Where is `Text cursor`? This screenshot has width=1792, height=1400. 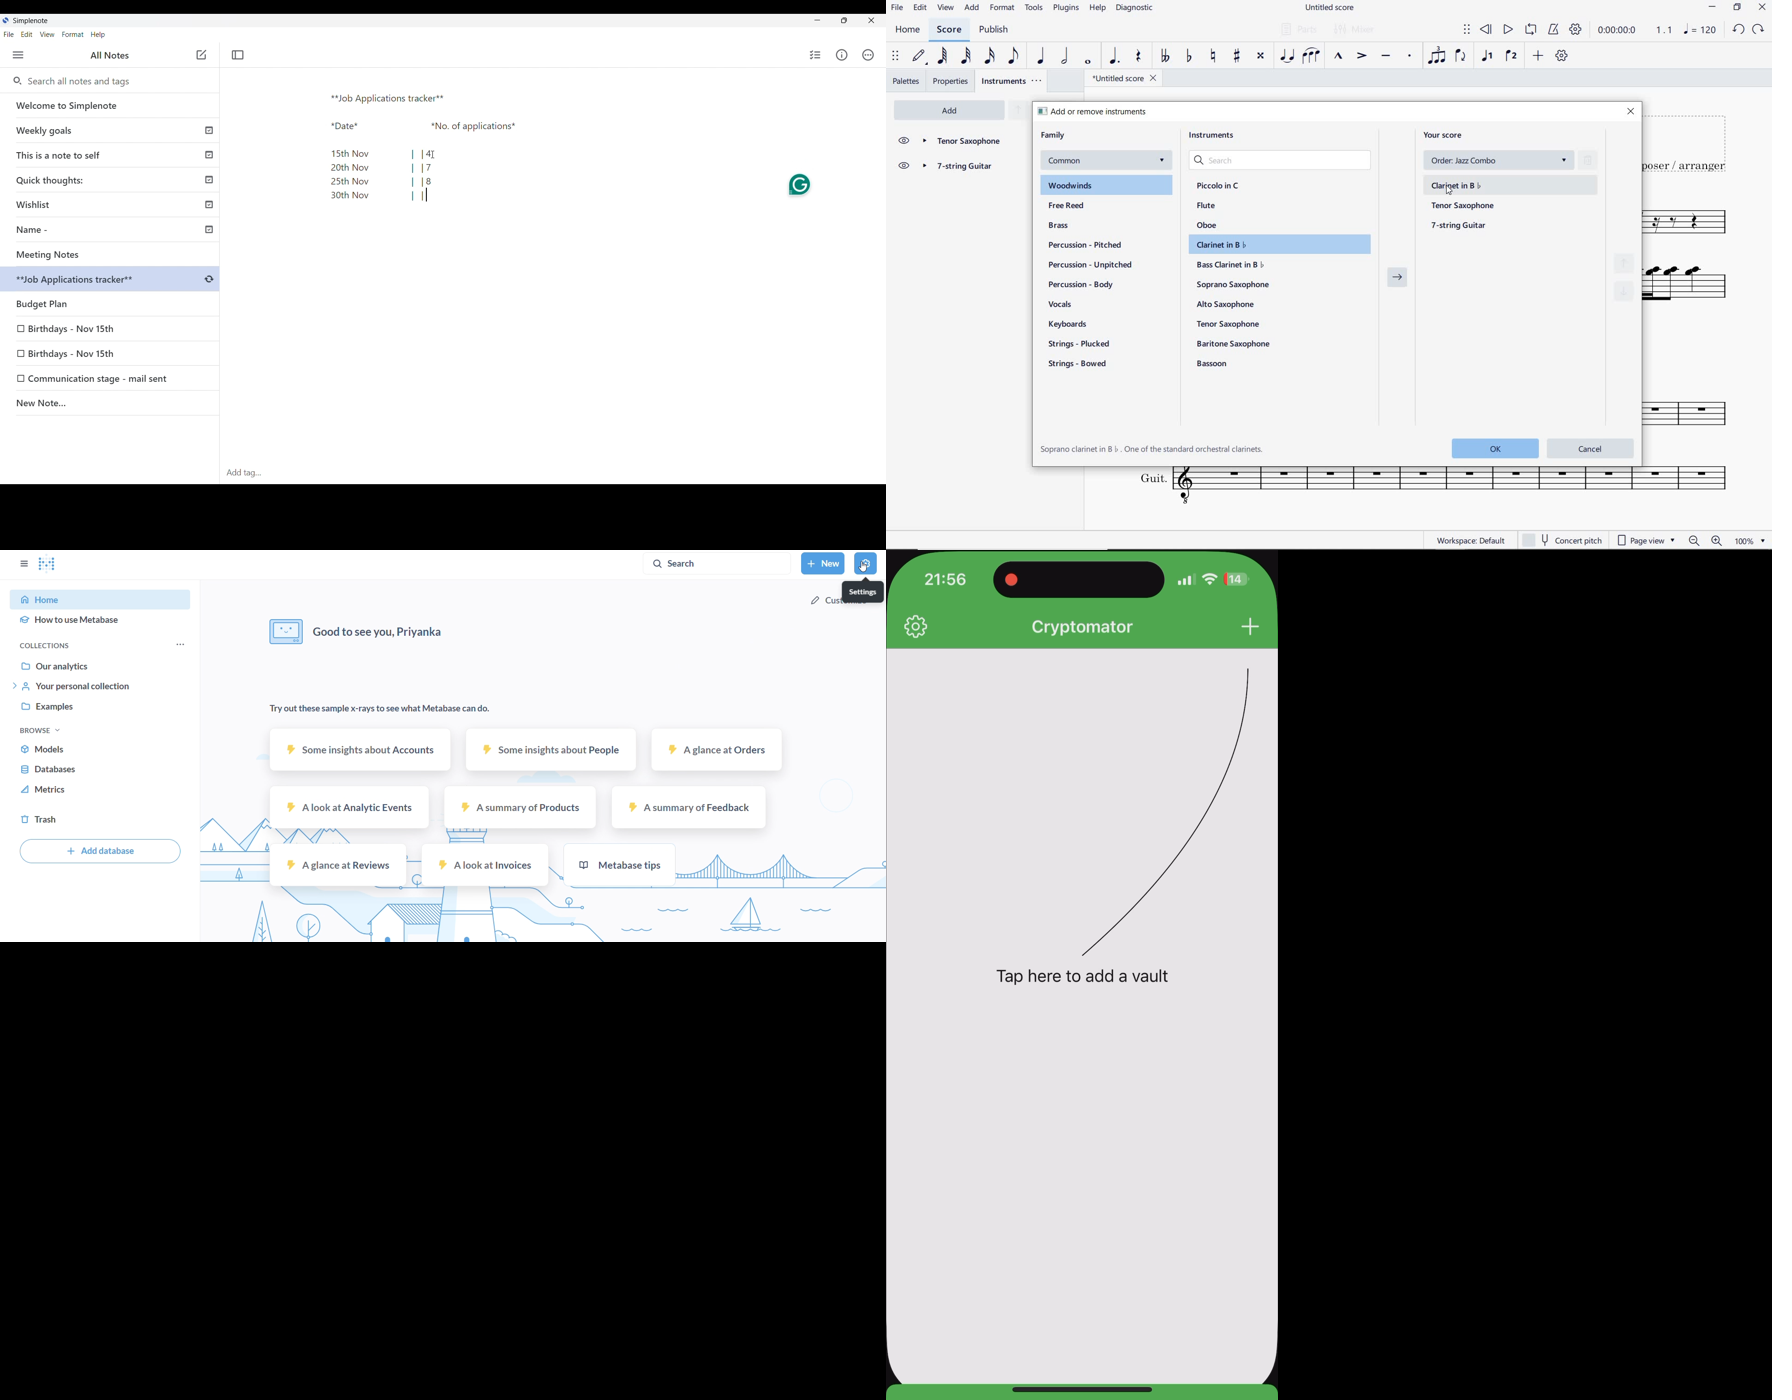
Text cursor is located at coordinates (426, 195).